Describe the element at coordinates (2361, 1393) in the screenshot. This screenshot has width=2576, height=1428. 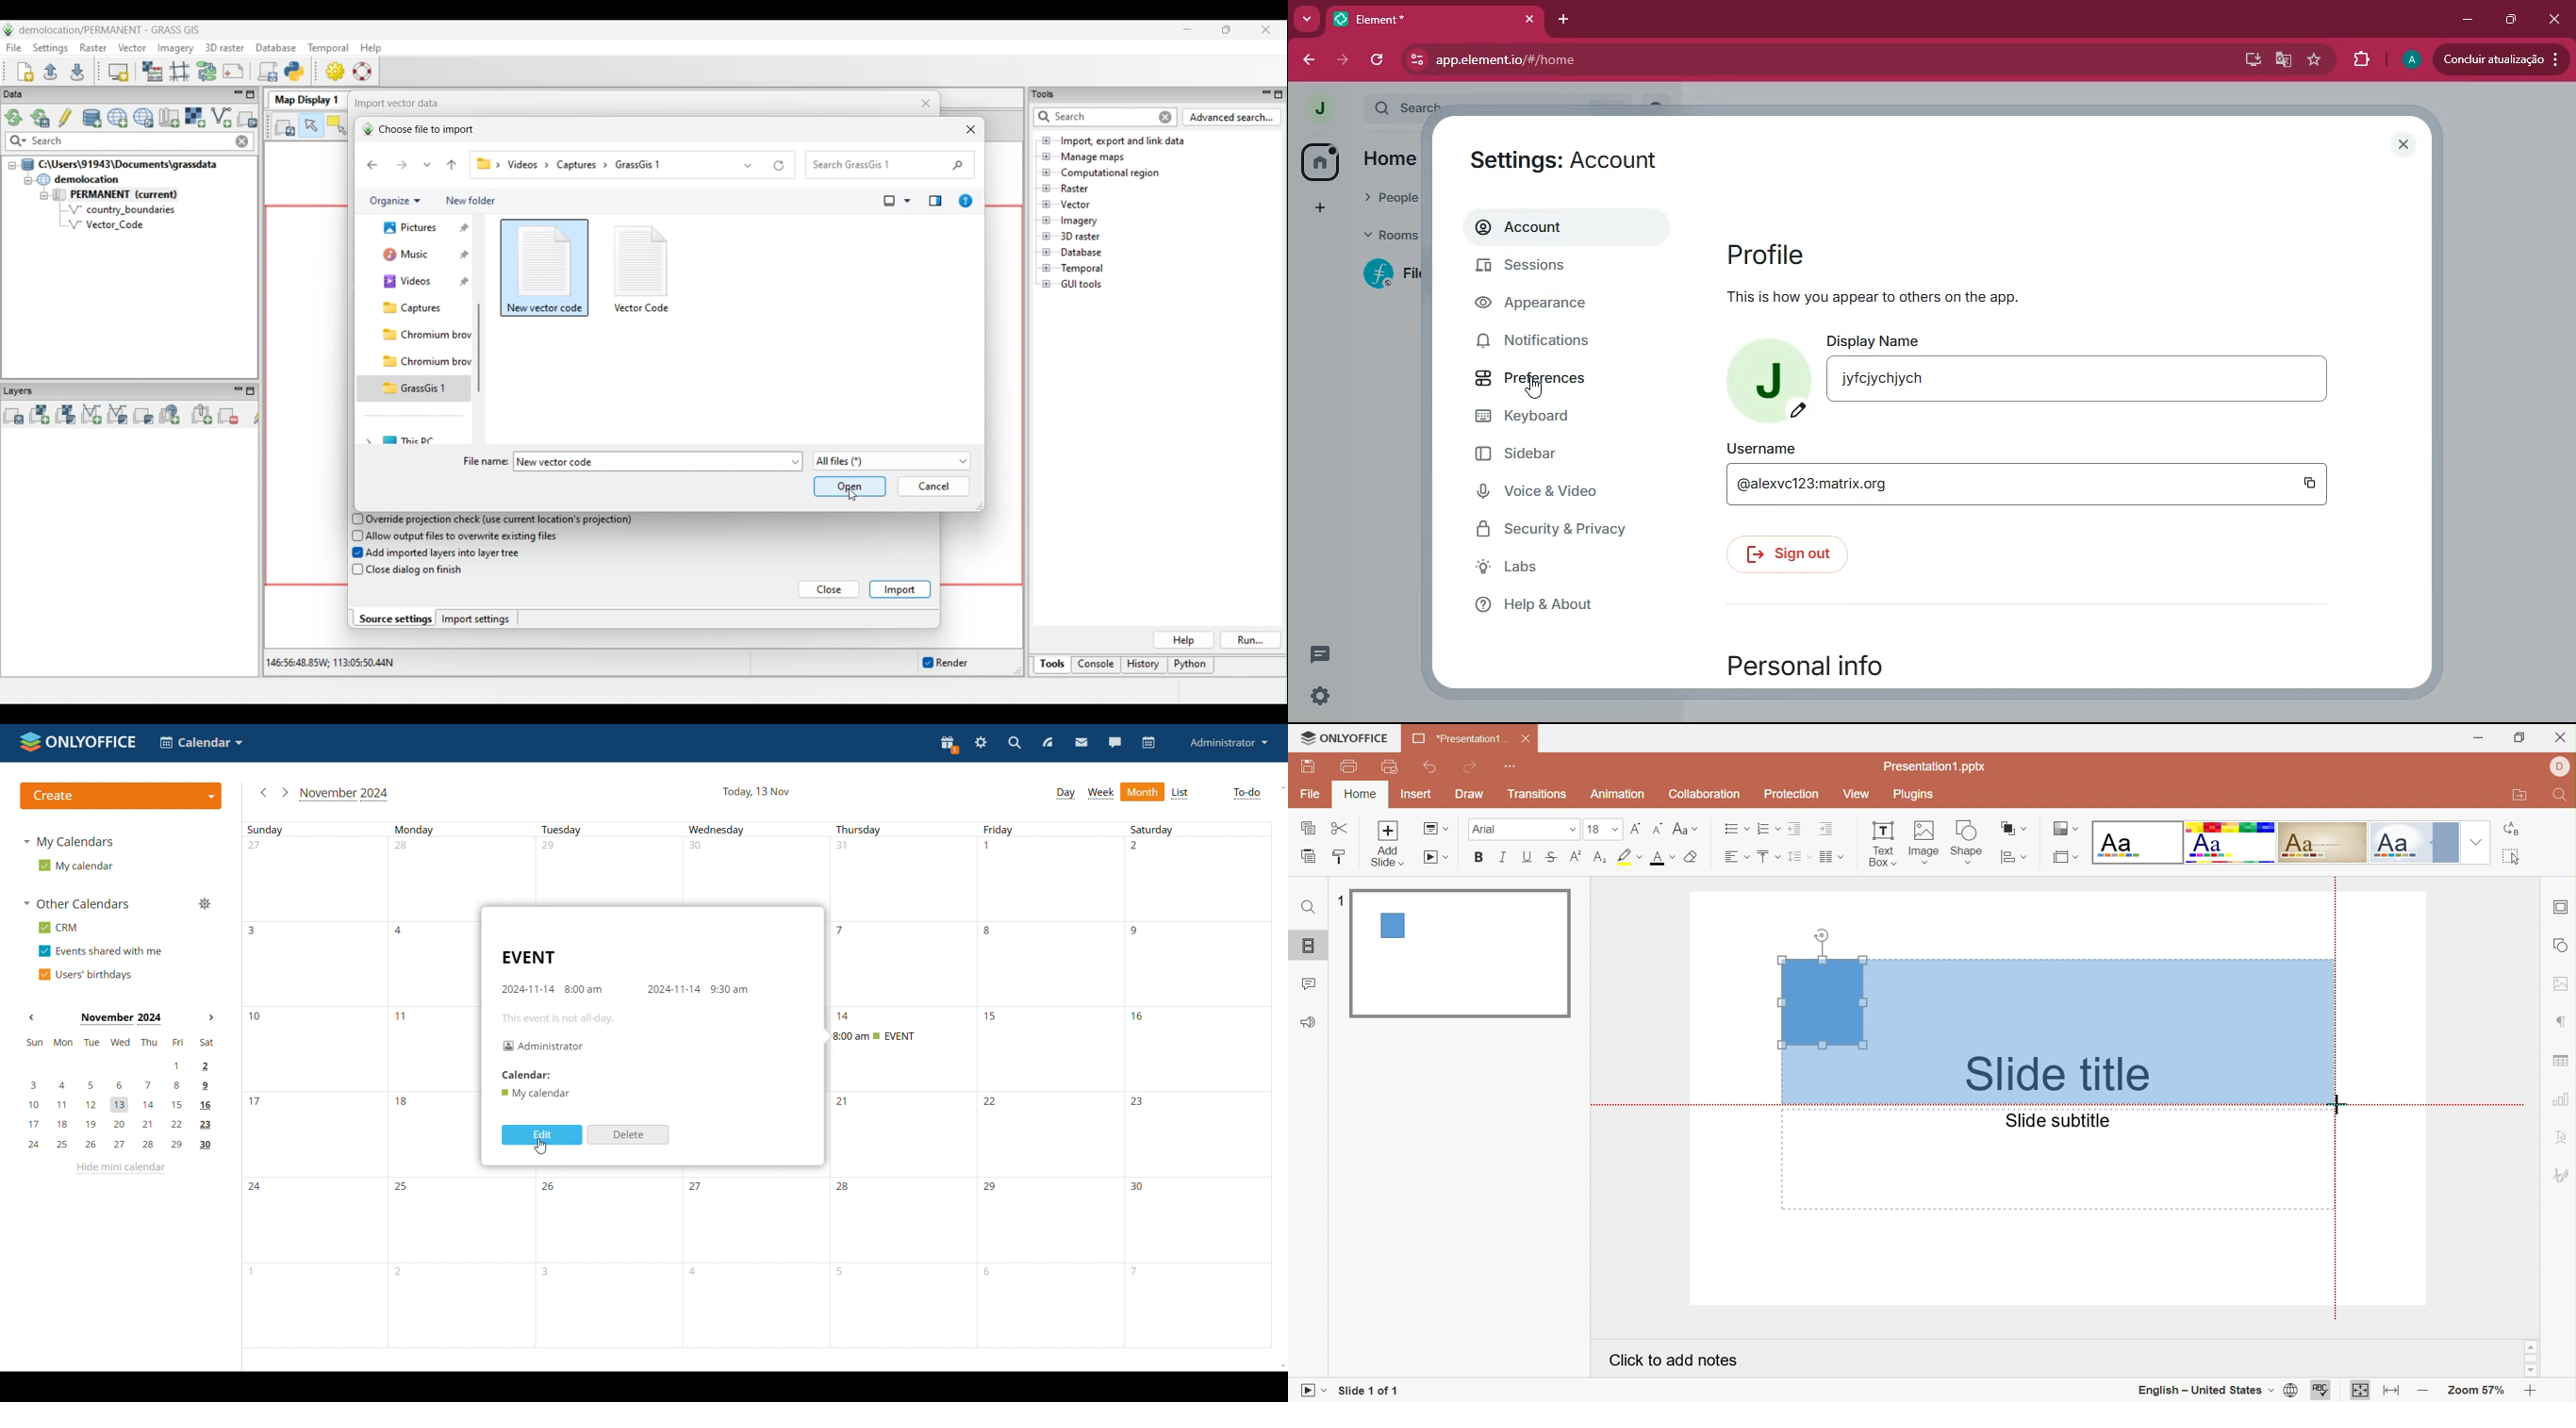
I see `Fit to slide` at that location.